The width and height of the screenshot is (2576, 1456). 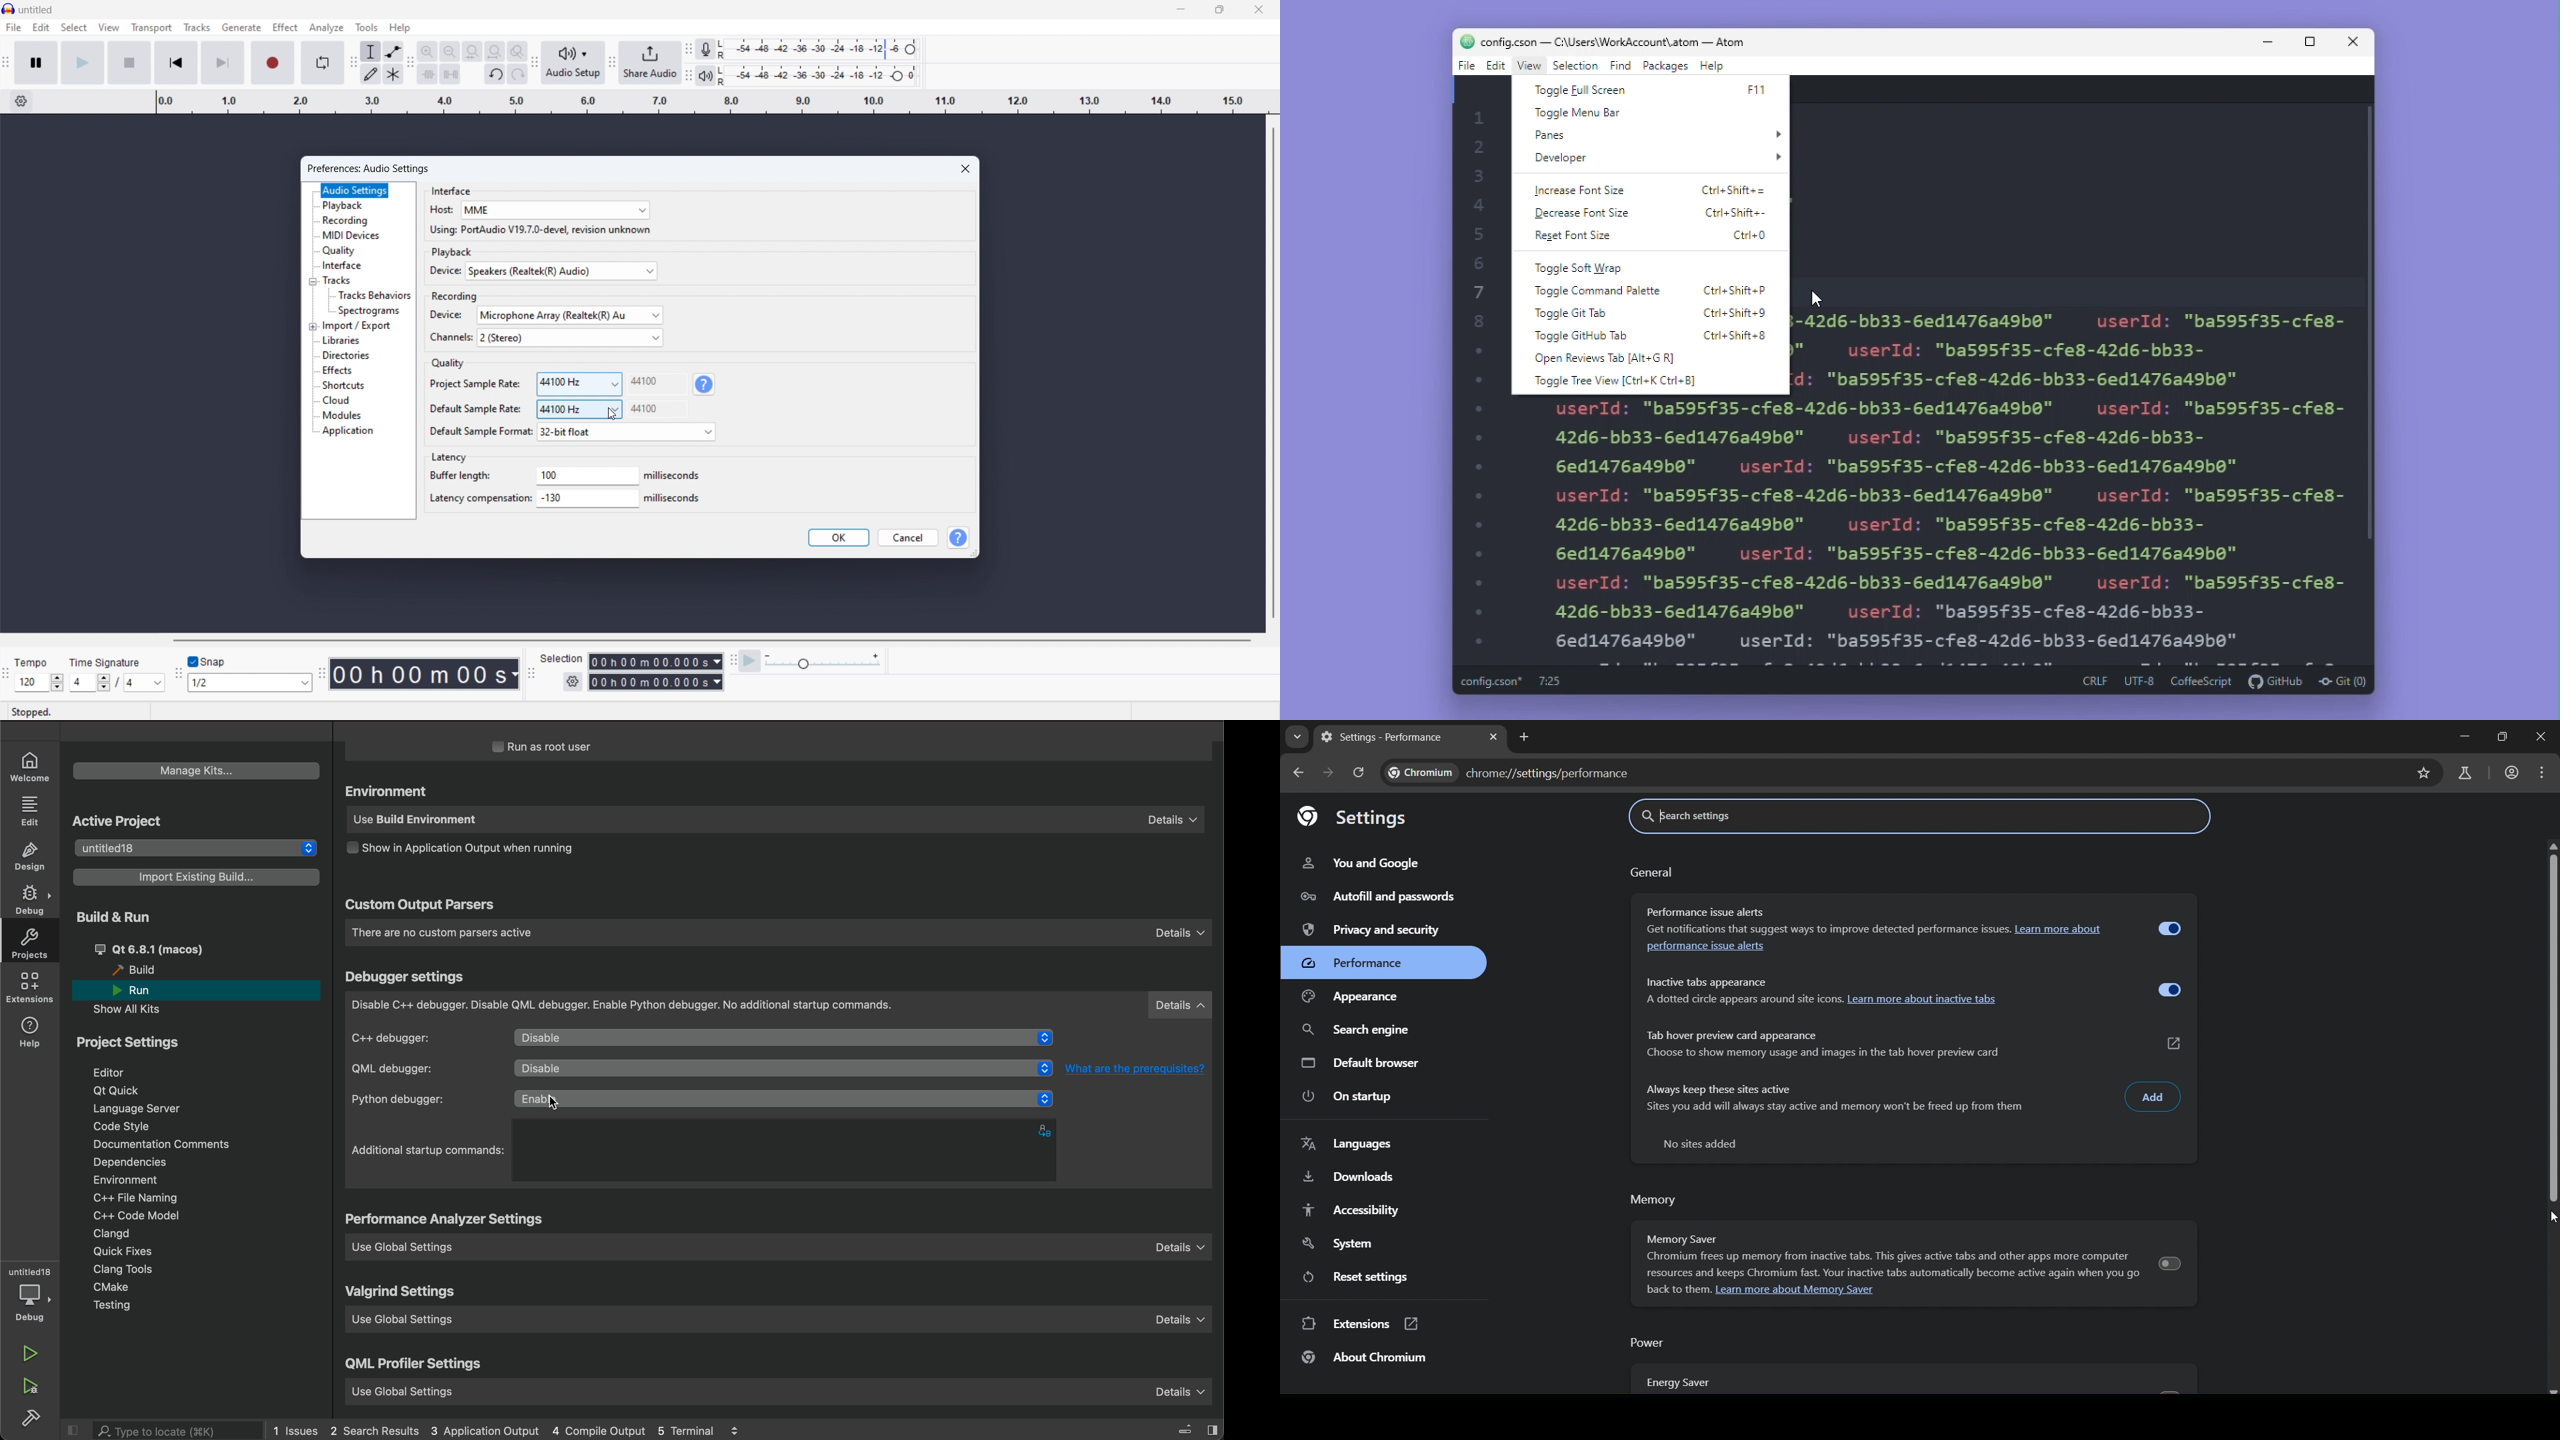 What do you see at coordinates (823, 661) in the screenshot?
I see `playback speed` at bounding box center [823, 661].